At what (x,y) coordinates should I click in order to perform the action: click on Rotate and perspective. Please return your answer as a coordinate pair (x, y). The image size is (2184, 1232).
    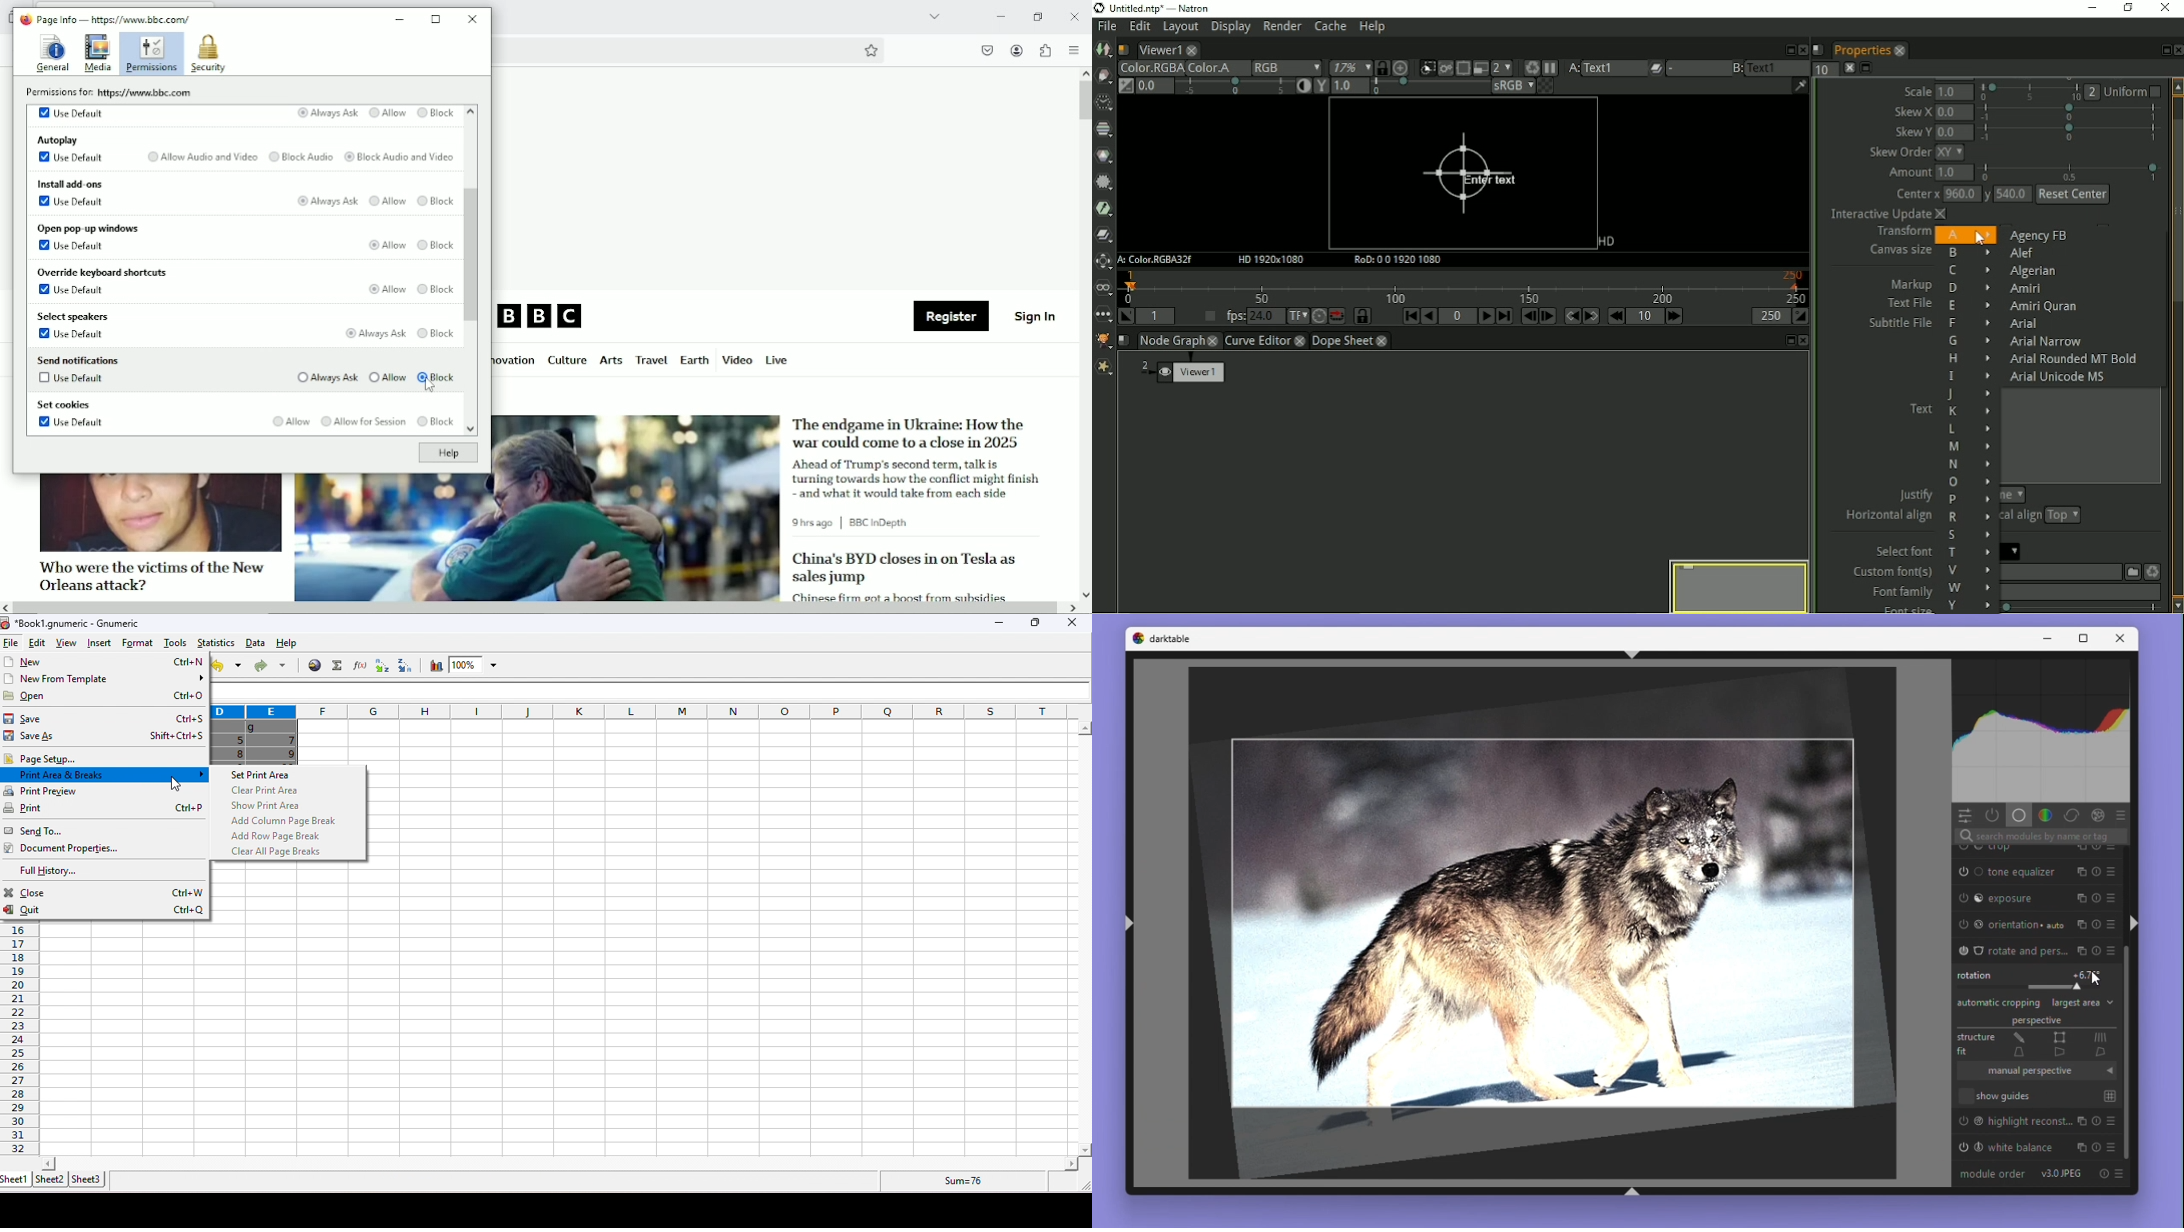
    Looking at the image, I should click on (2036, 949).